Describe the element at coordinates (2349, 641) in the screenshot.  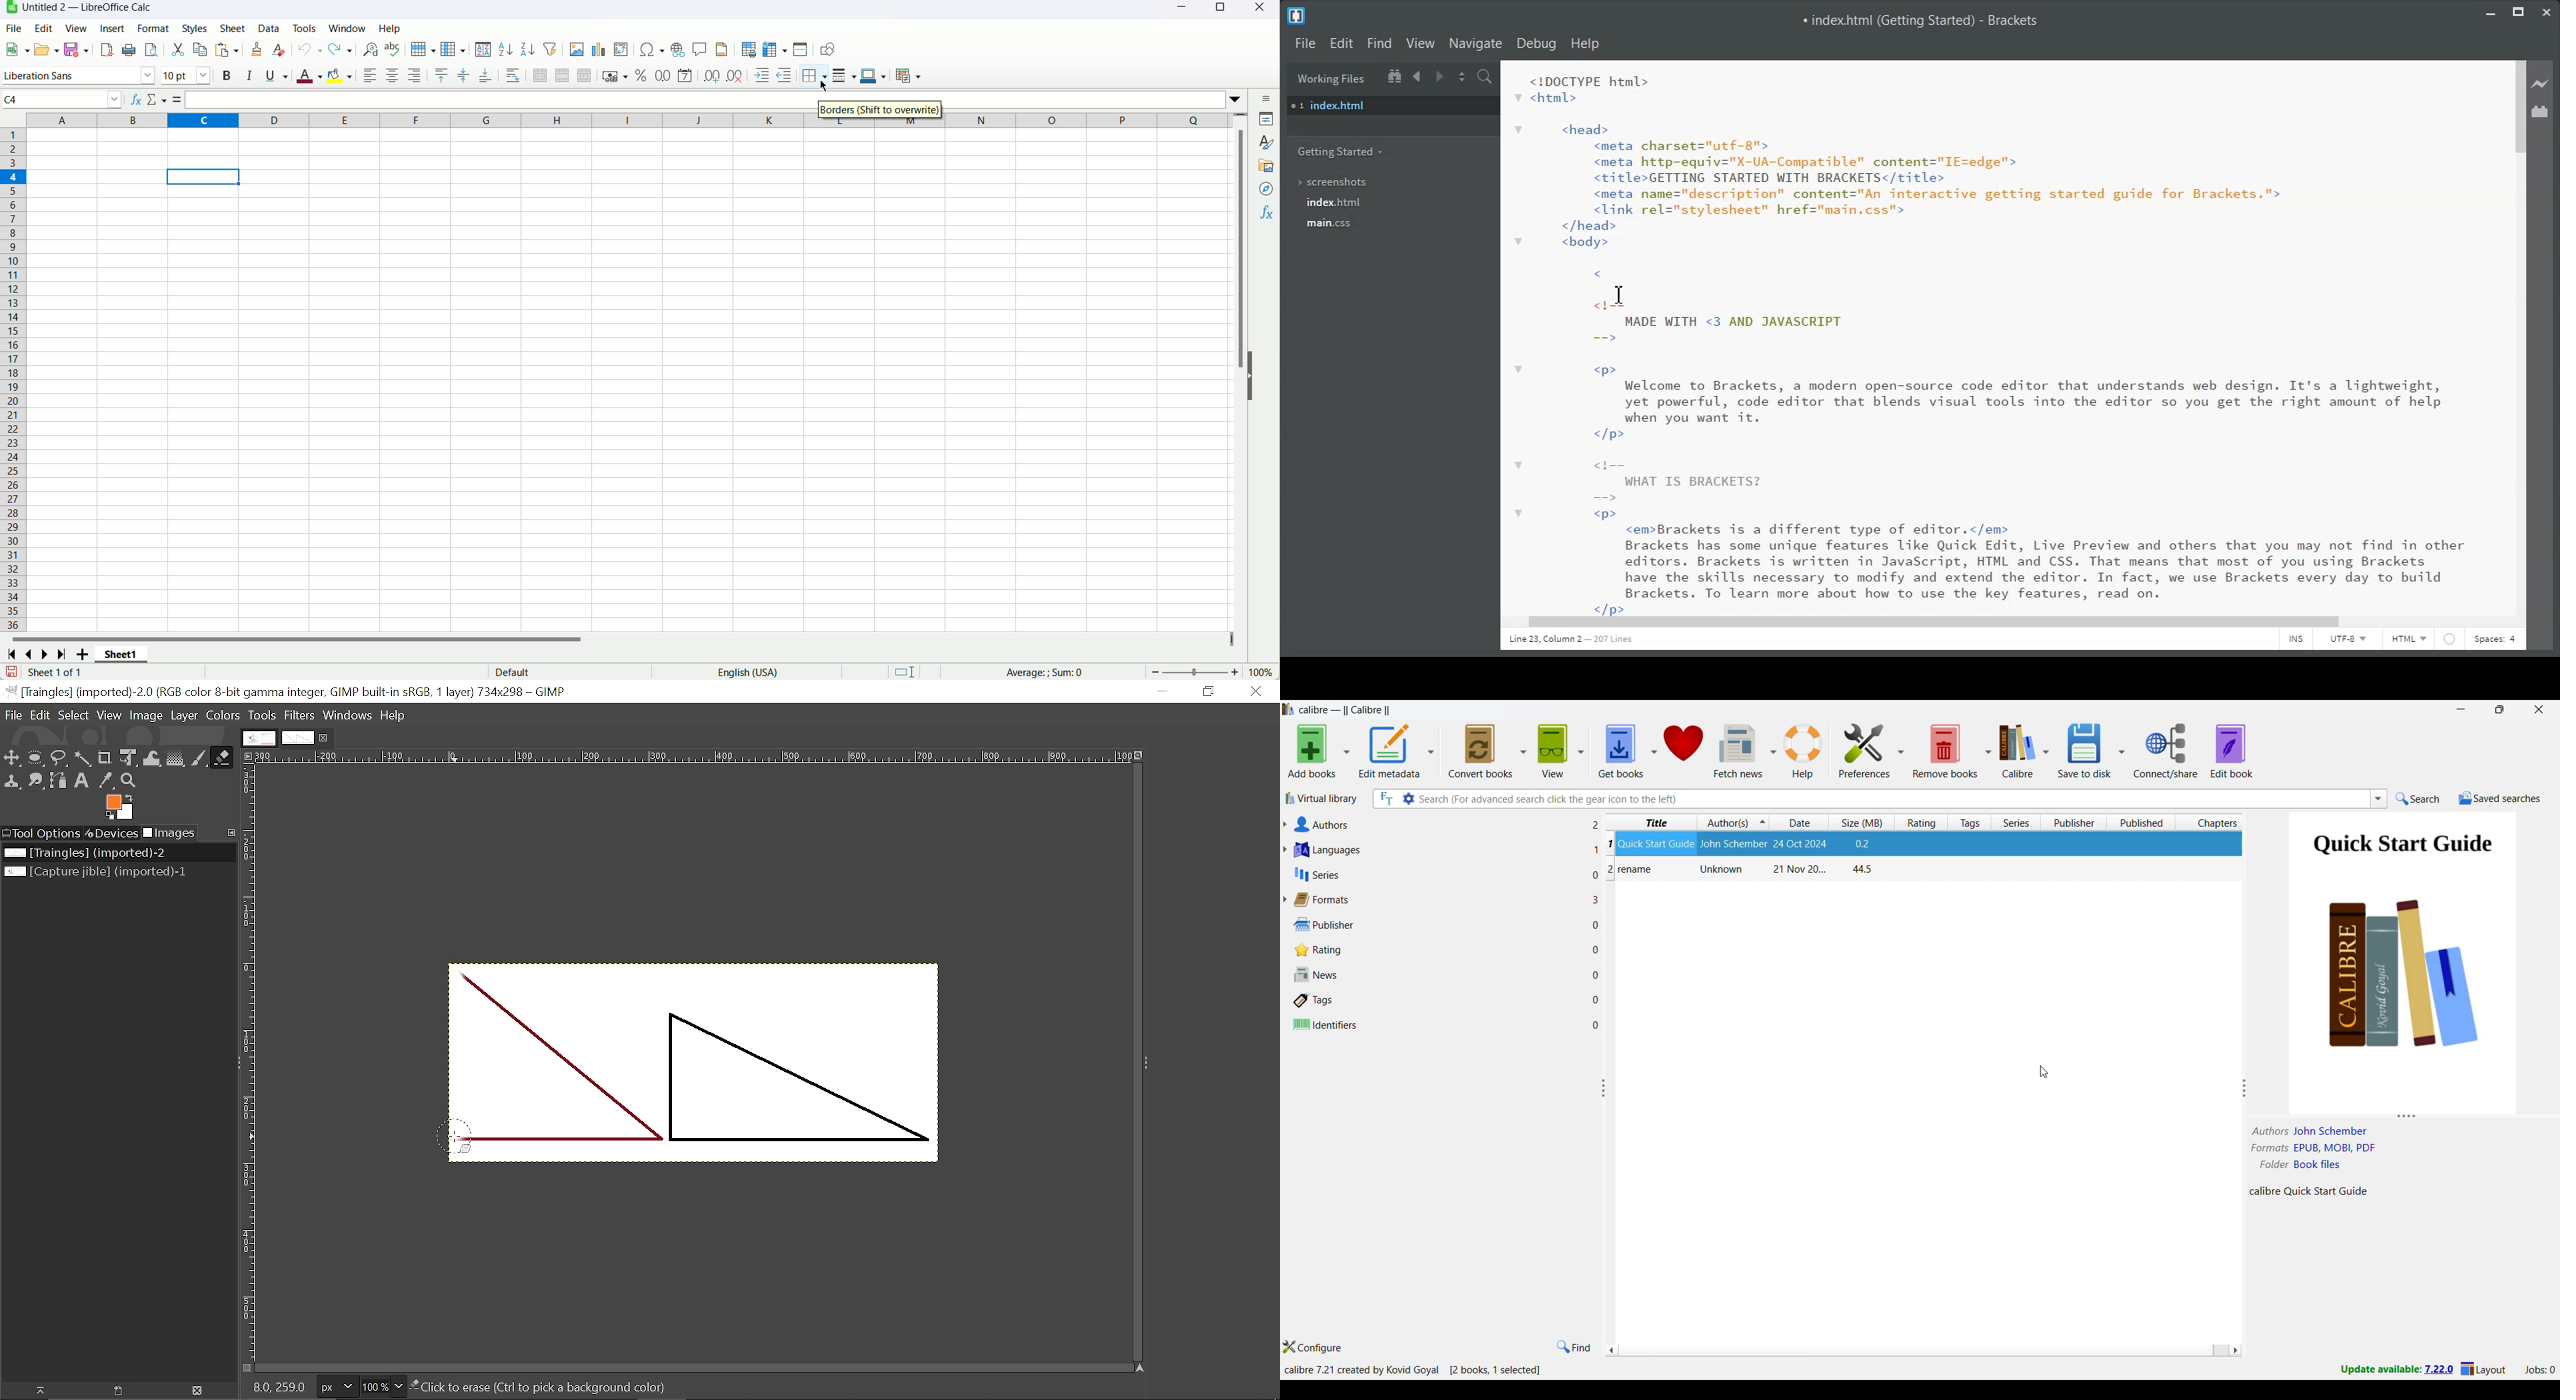
I see `UTF-8` at that location.